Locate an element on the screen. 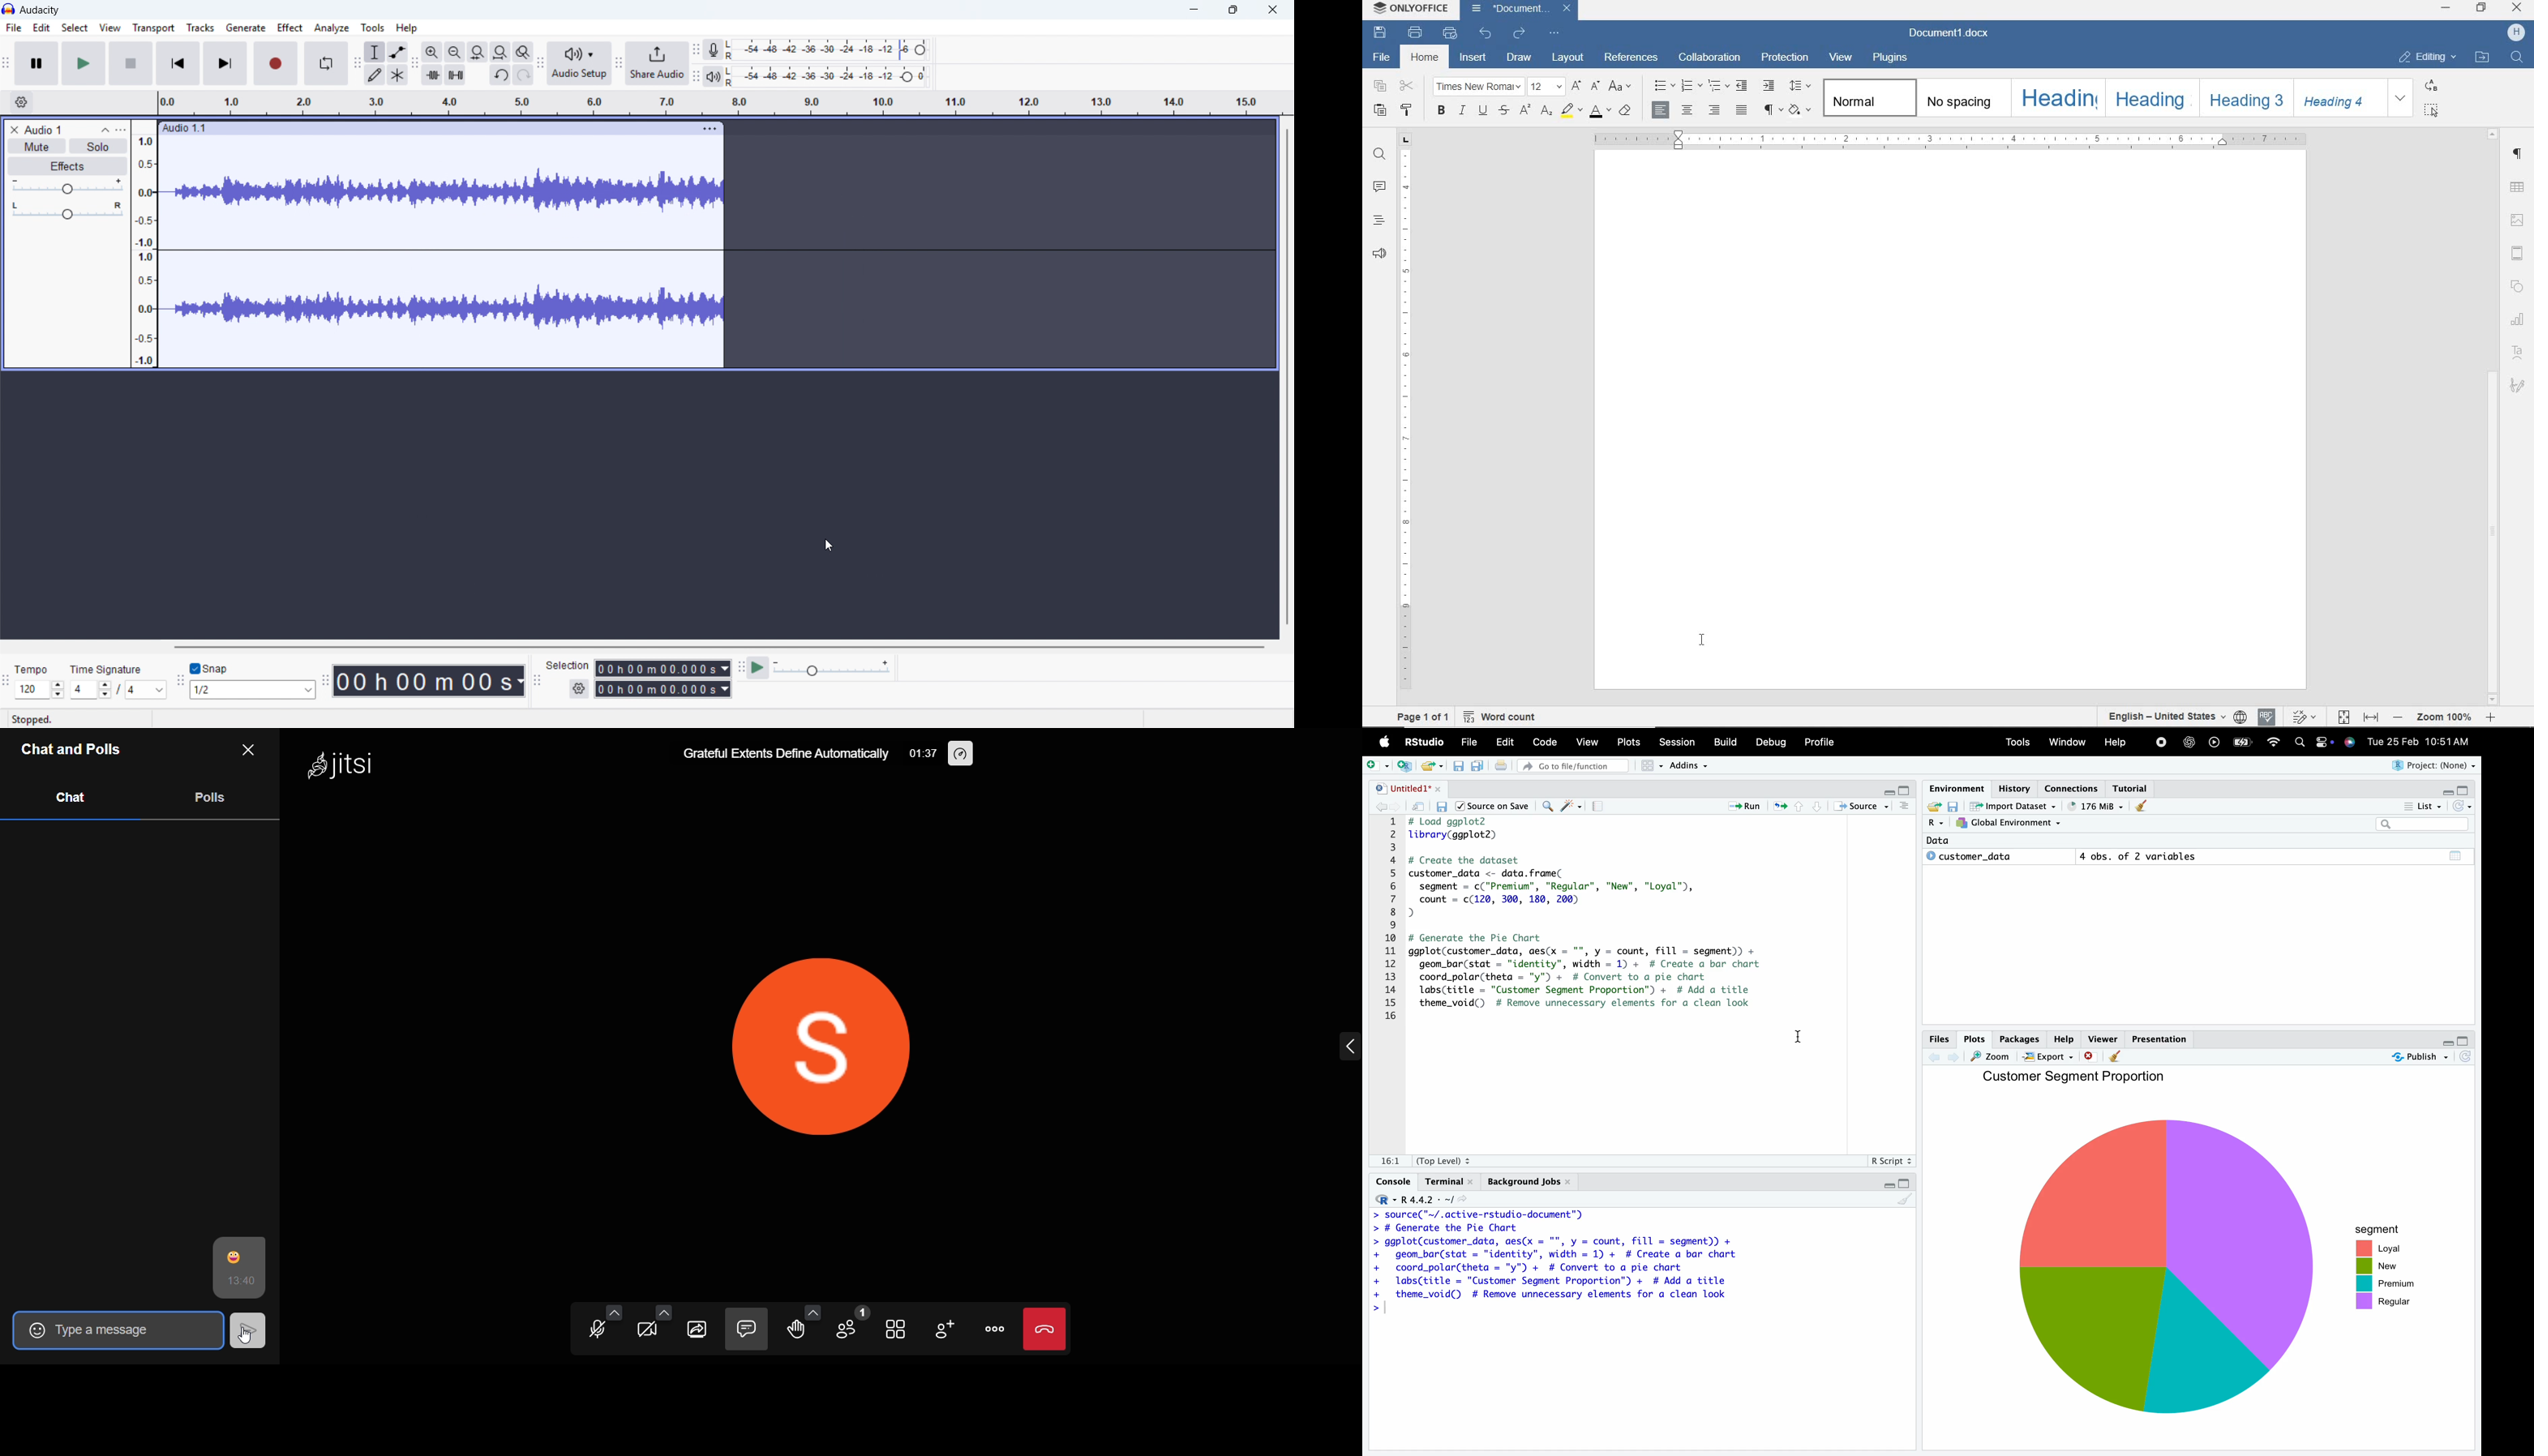 Image resolution: width=2548 pixels, height=1456 pixels. cursor is located at coordinates (1801, 1039).